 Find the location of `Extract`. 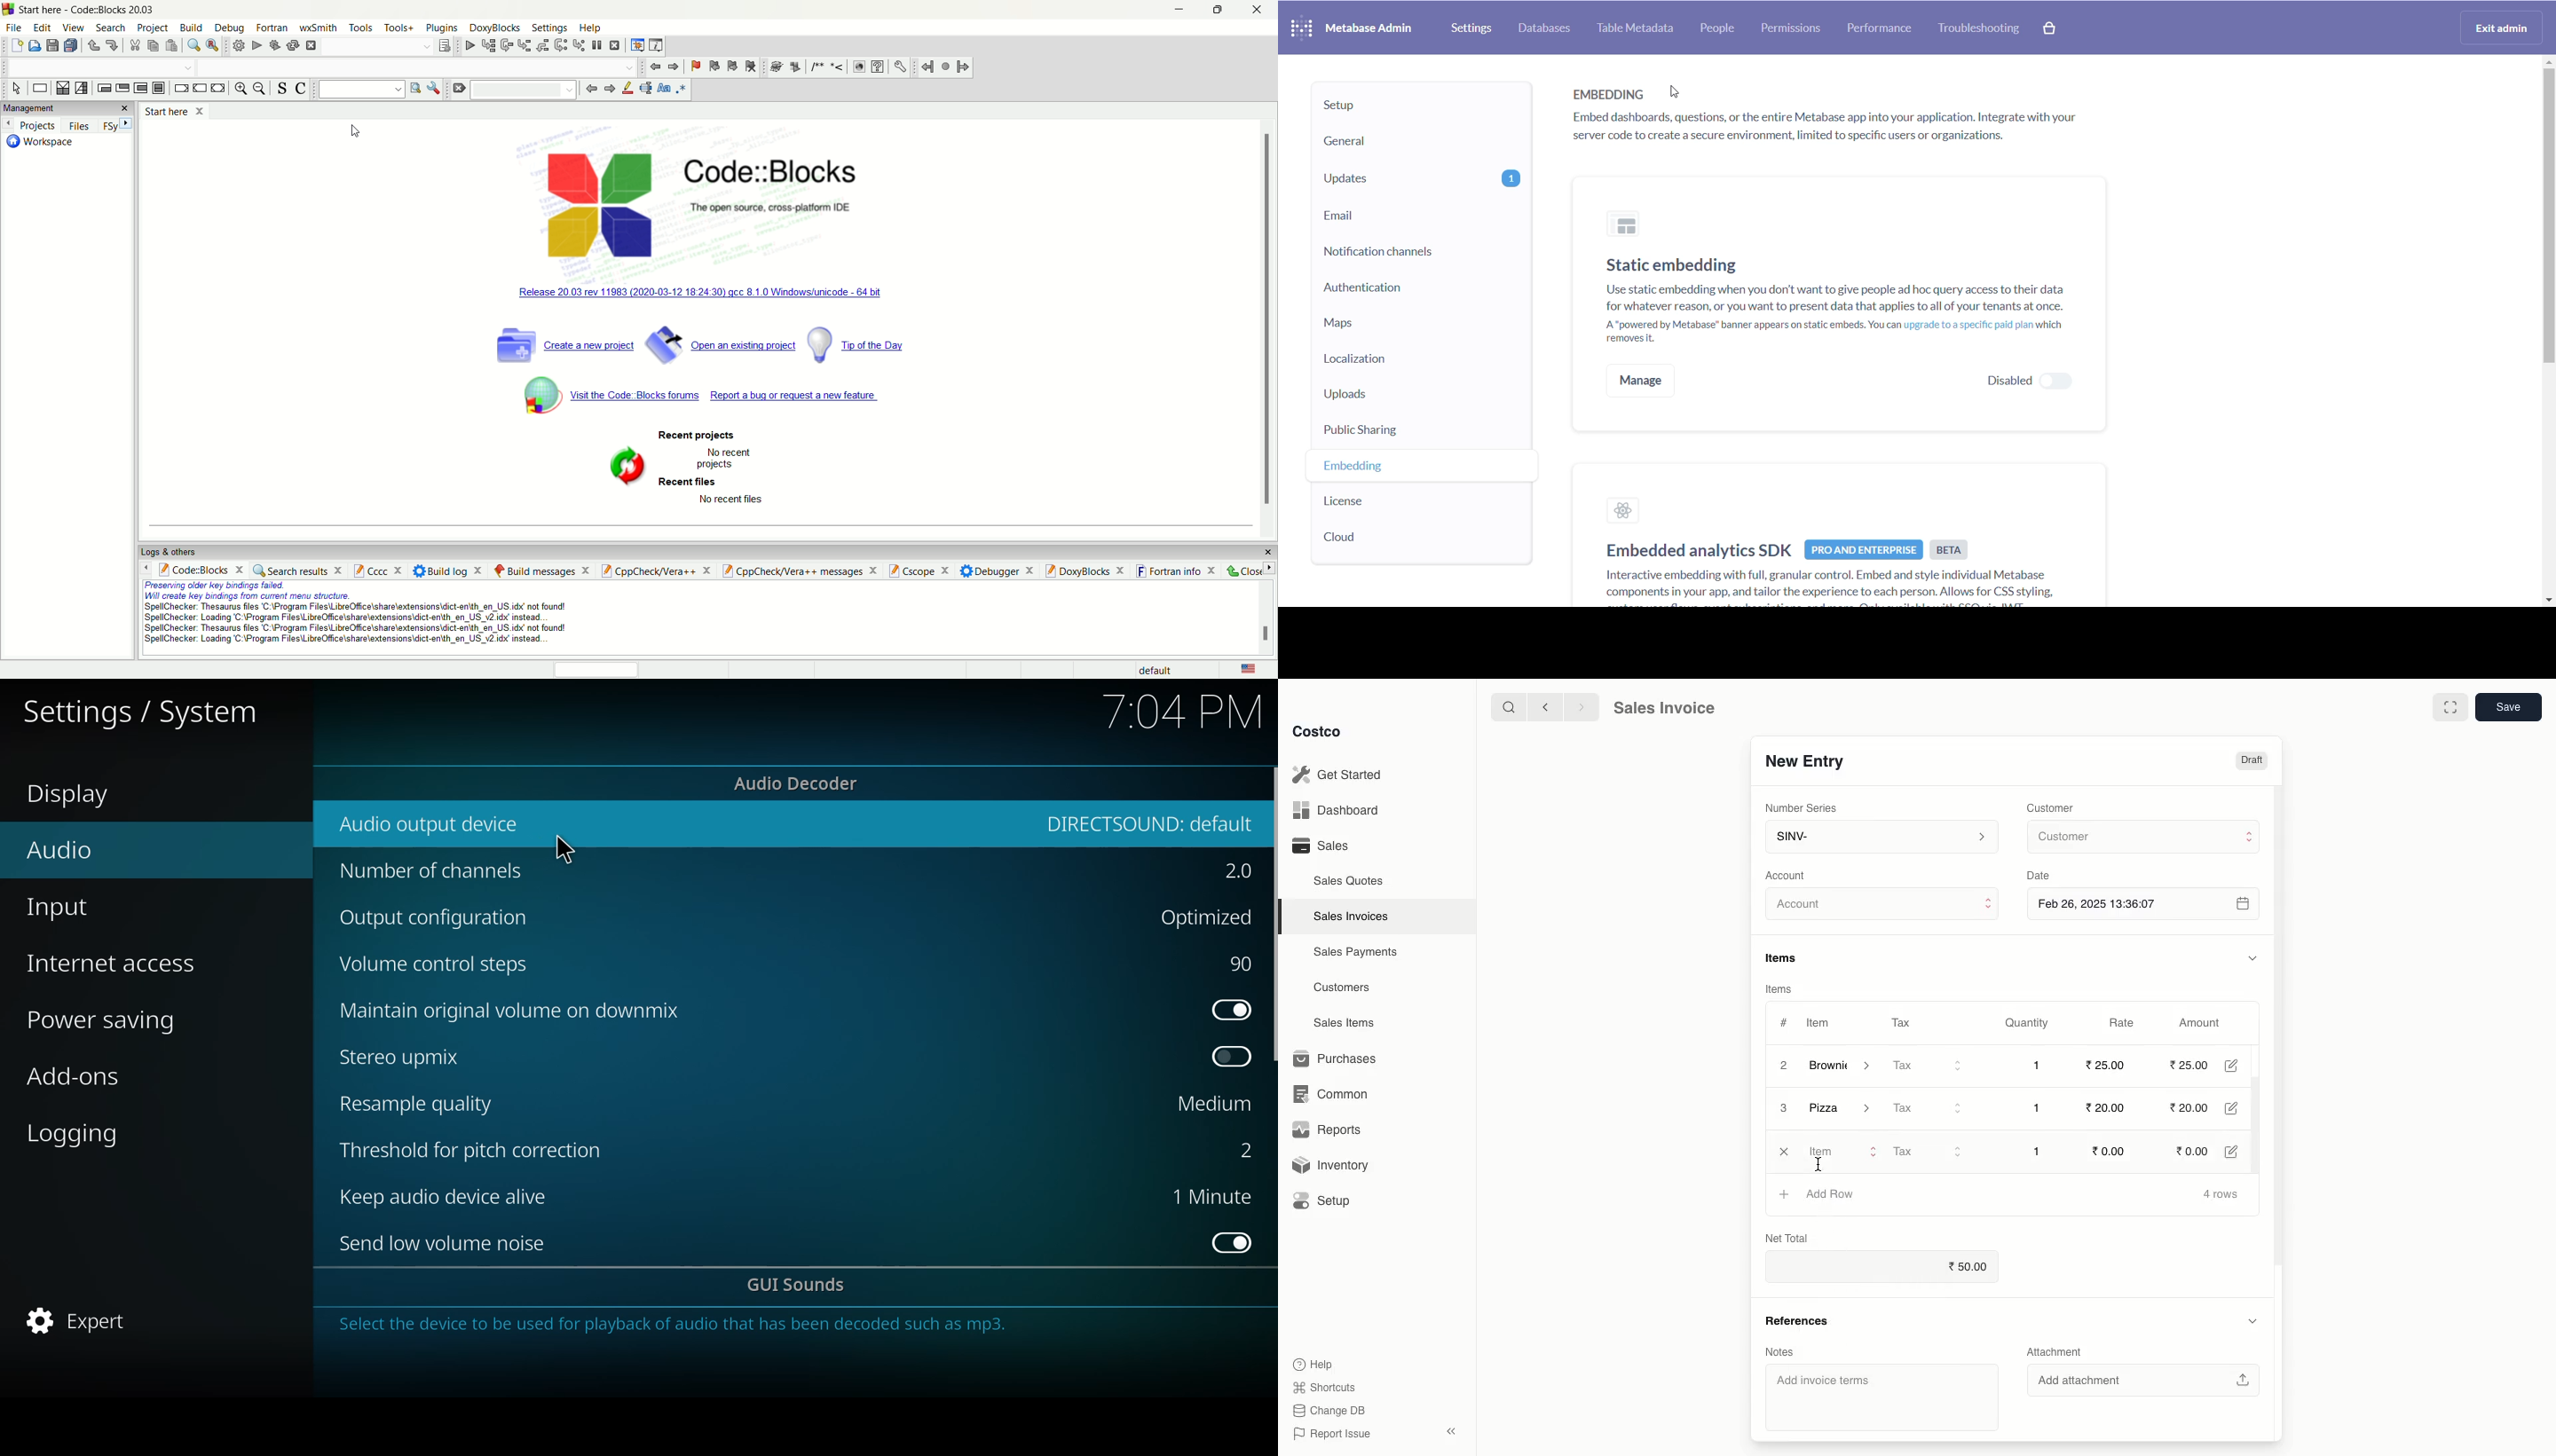

Extract is located at coordinates (792, 65).